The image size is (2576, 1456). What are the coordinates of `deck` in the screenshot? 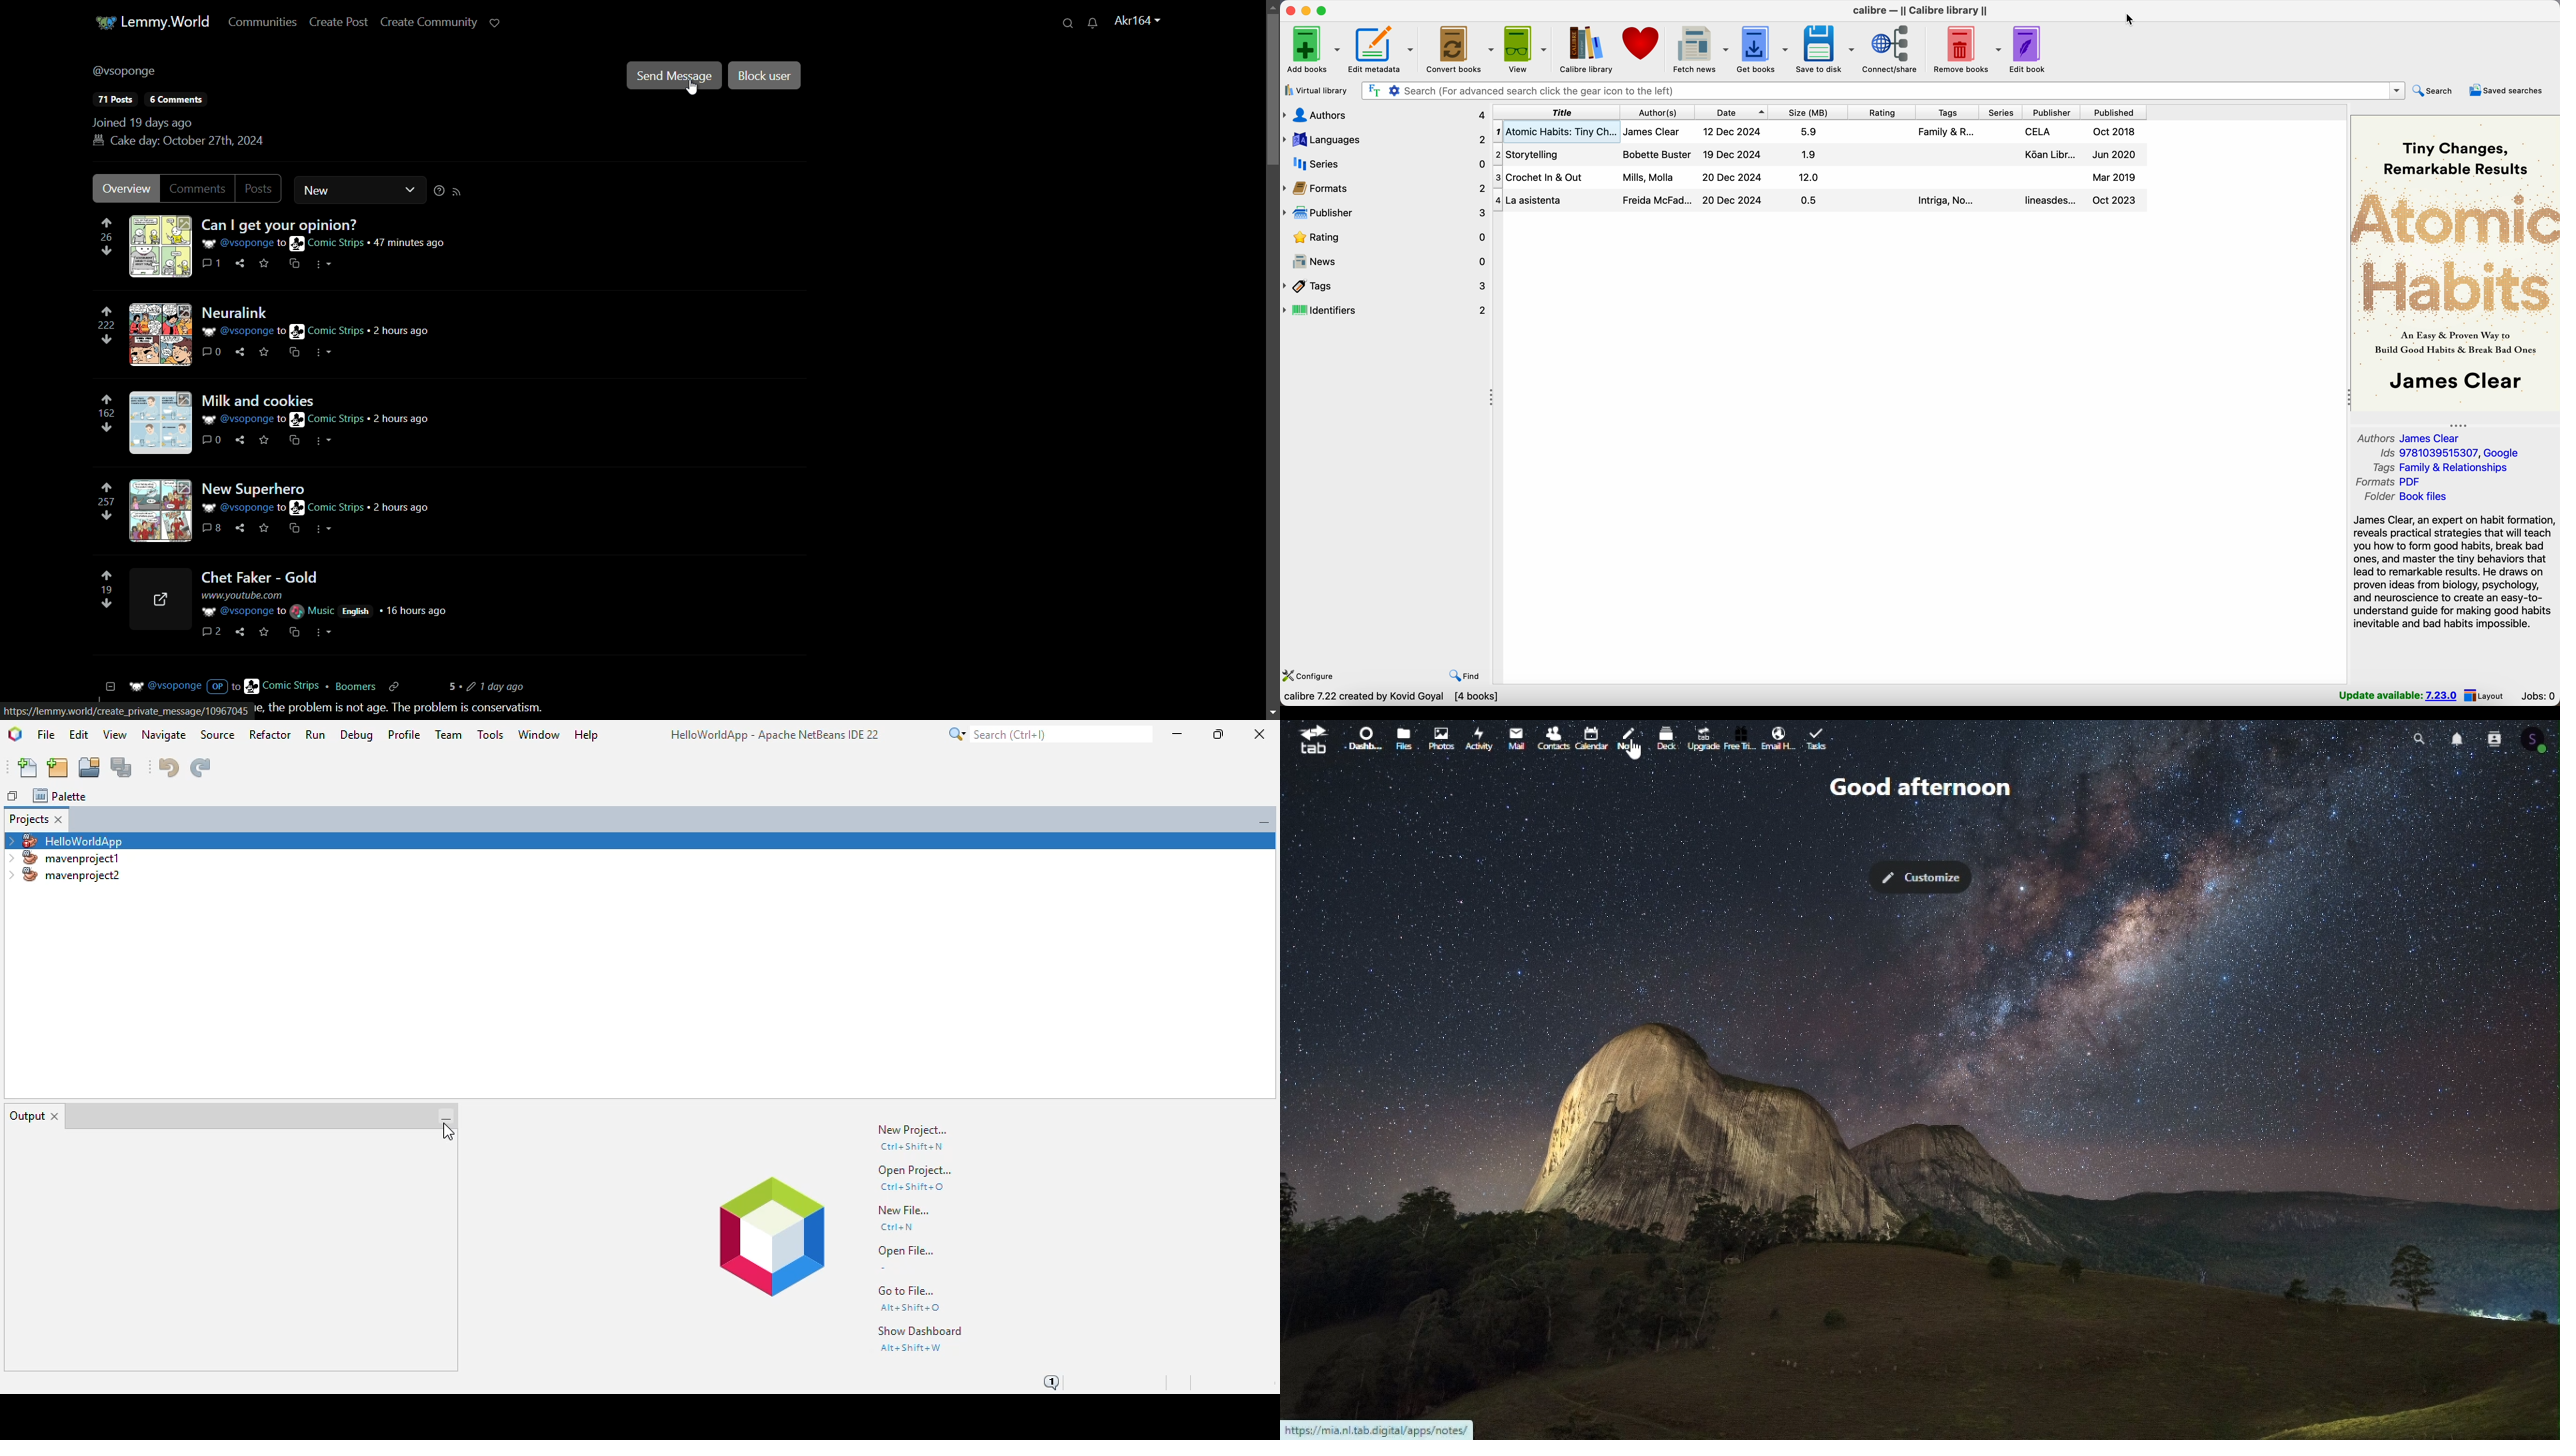 It's located at (1668, 740).